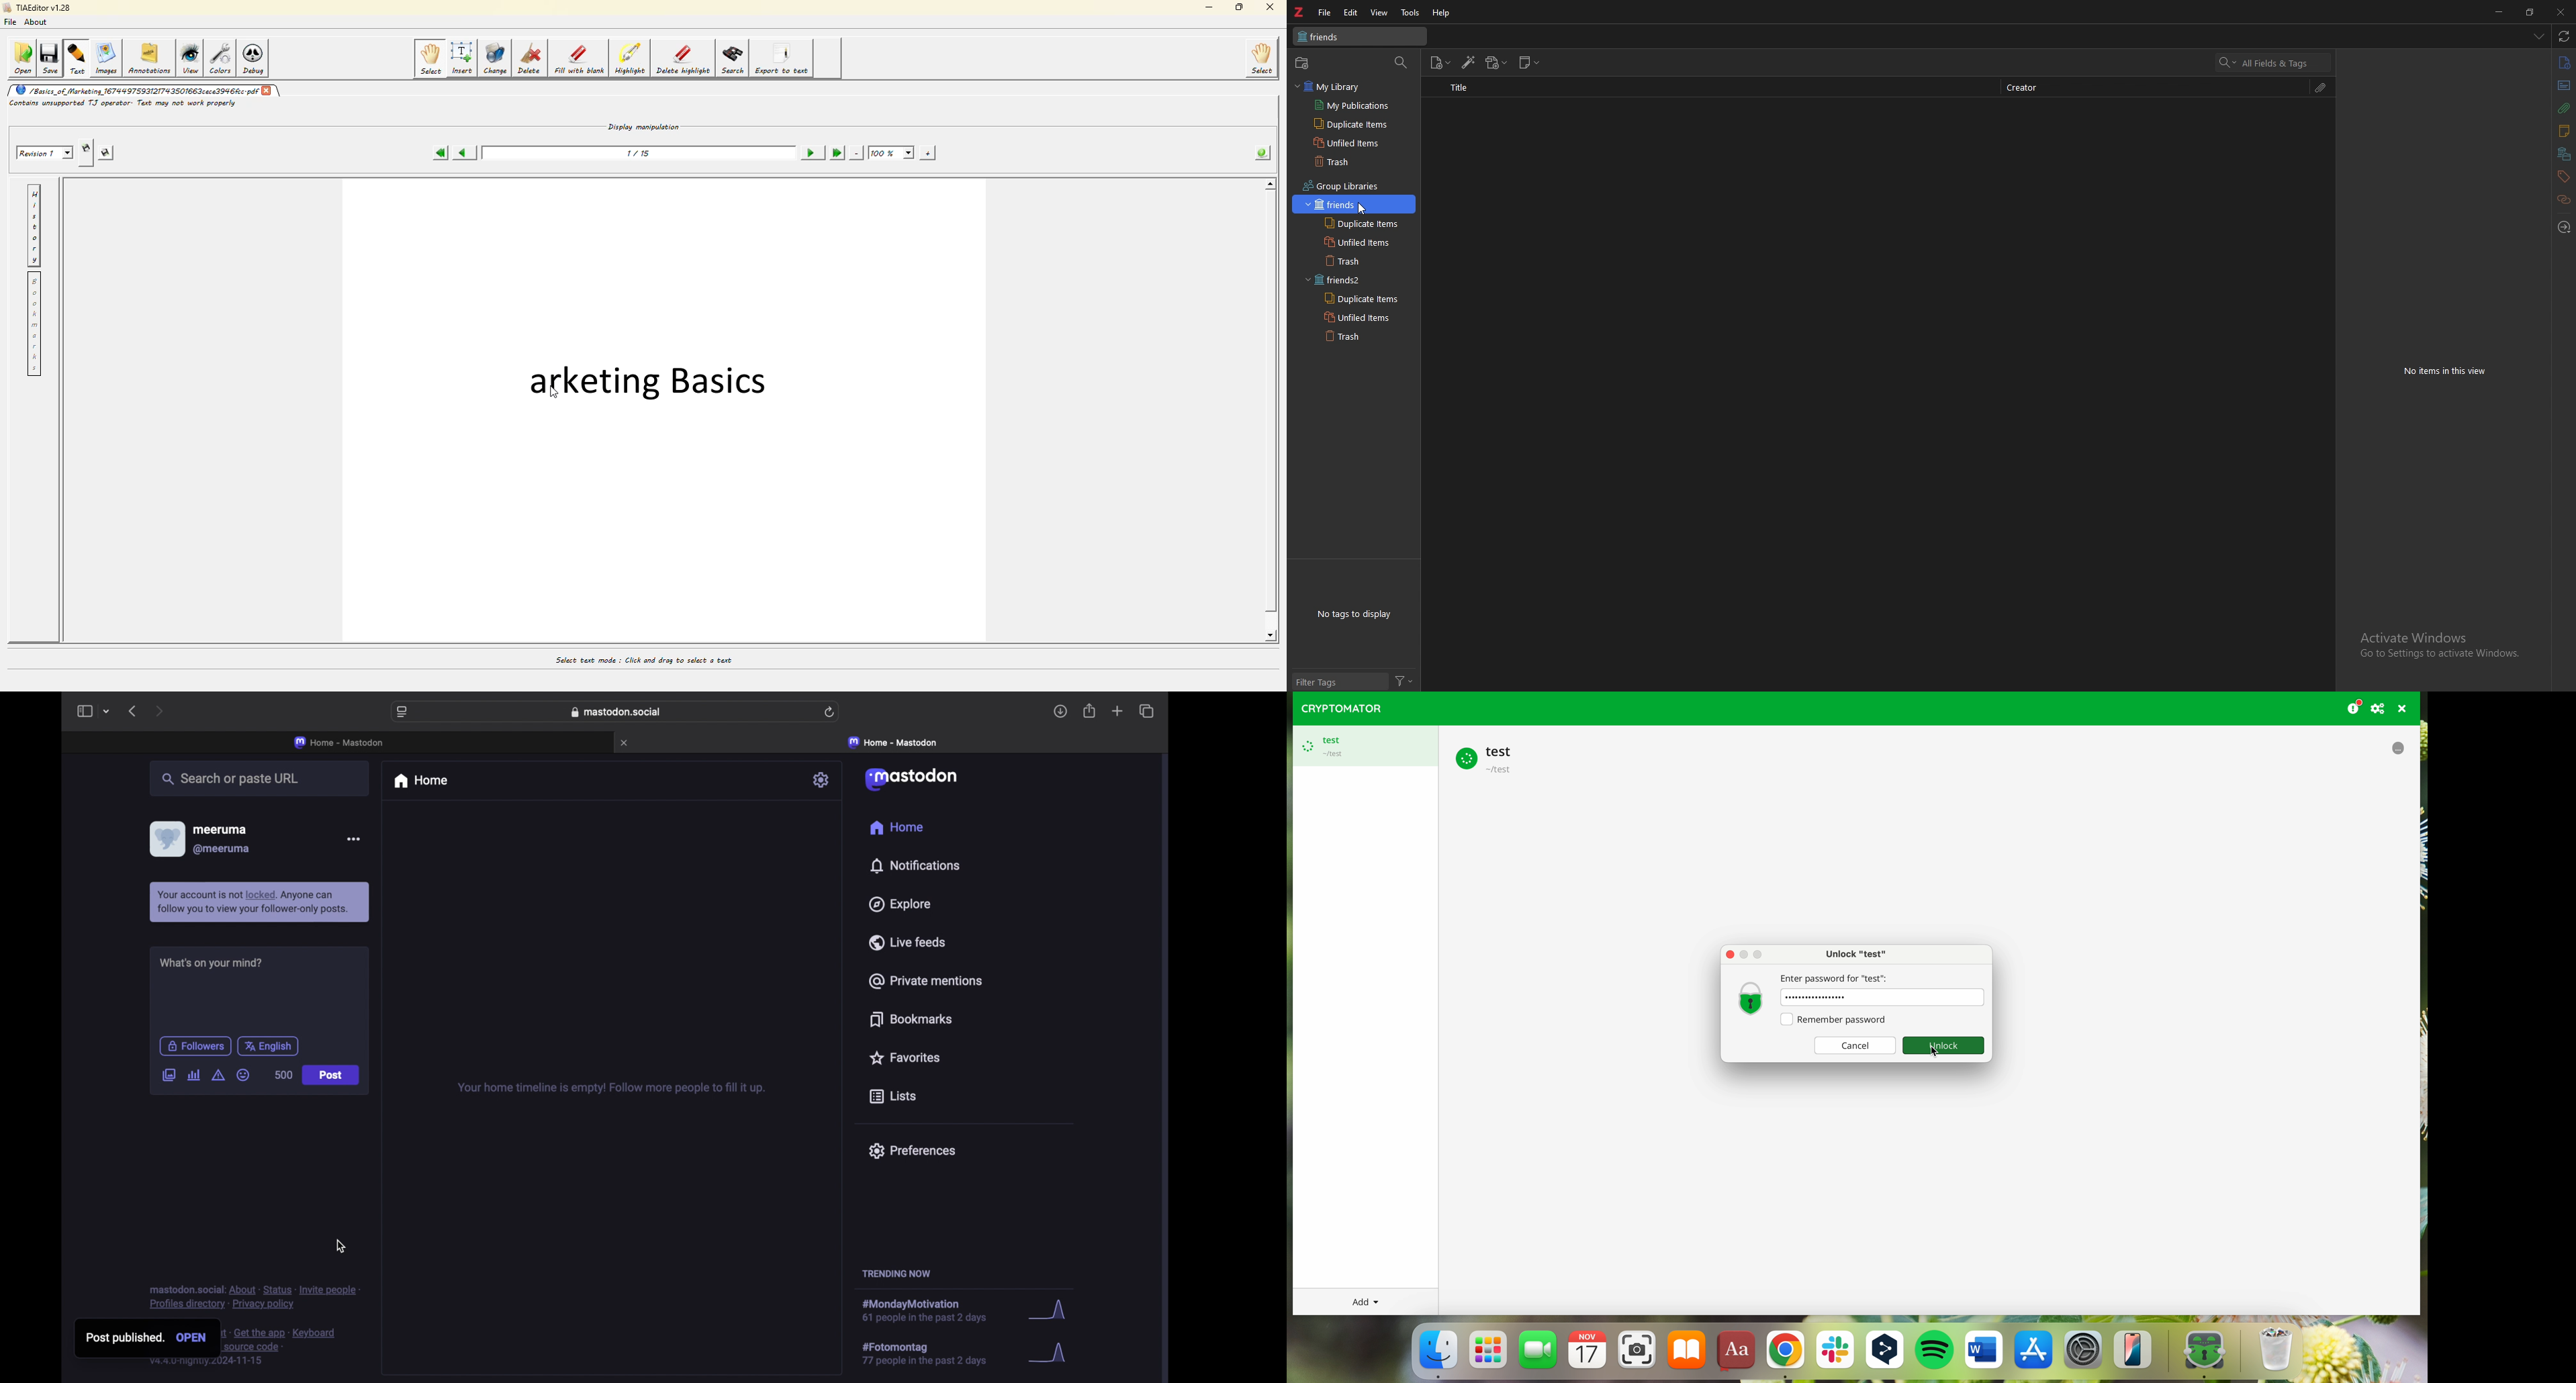  Describe the element at coordinates (1047, 1306) in the screenshot. I see `graph` at that location.